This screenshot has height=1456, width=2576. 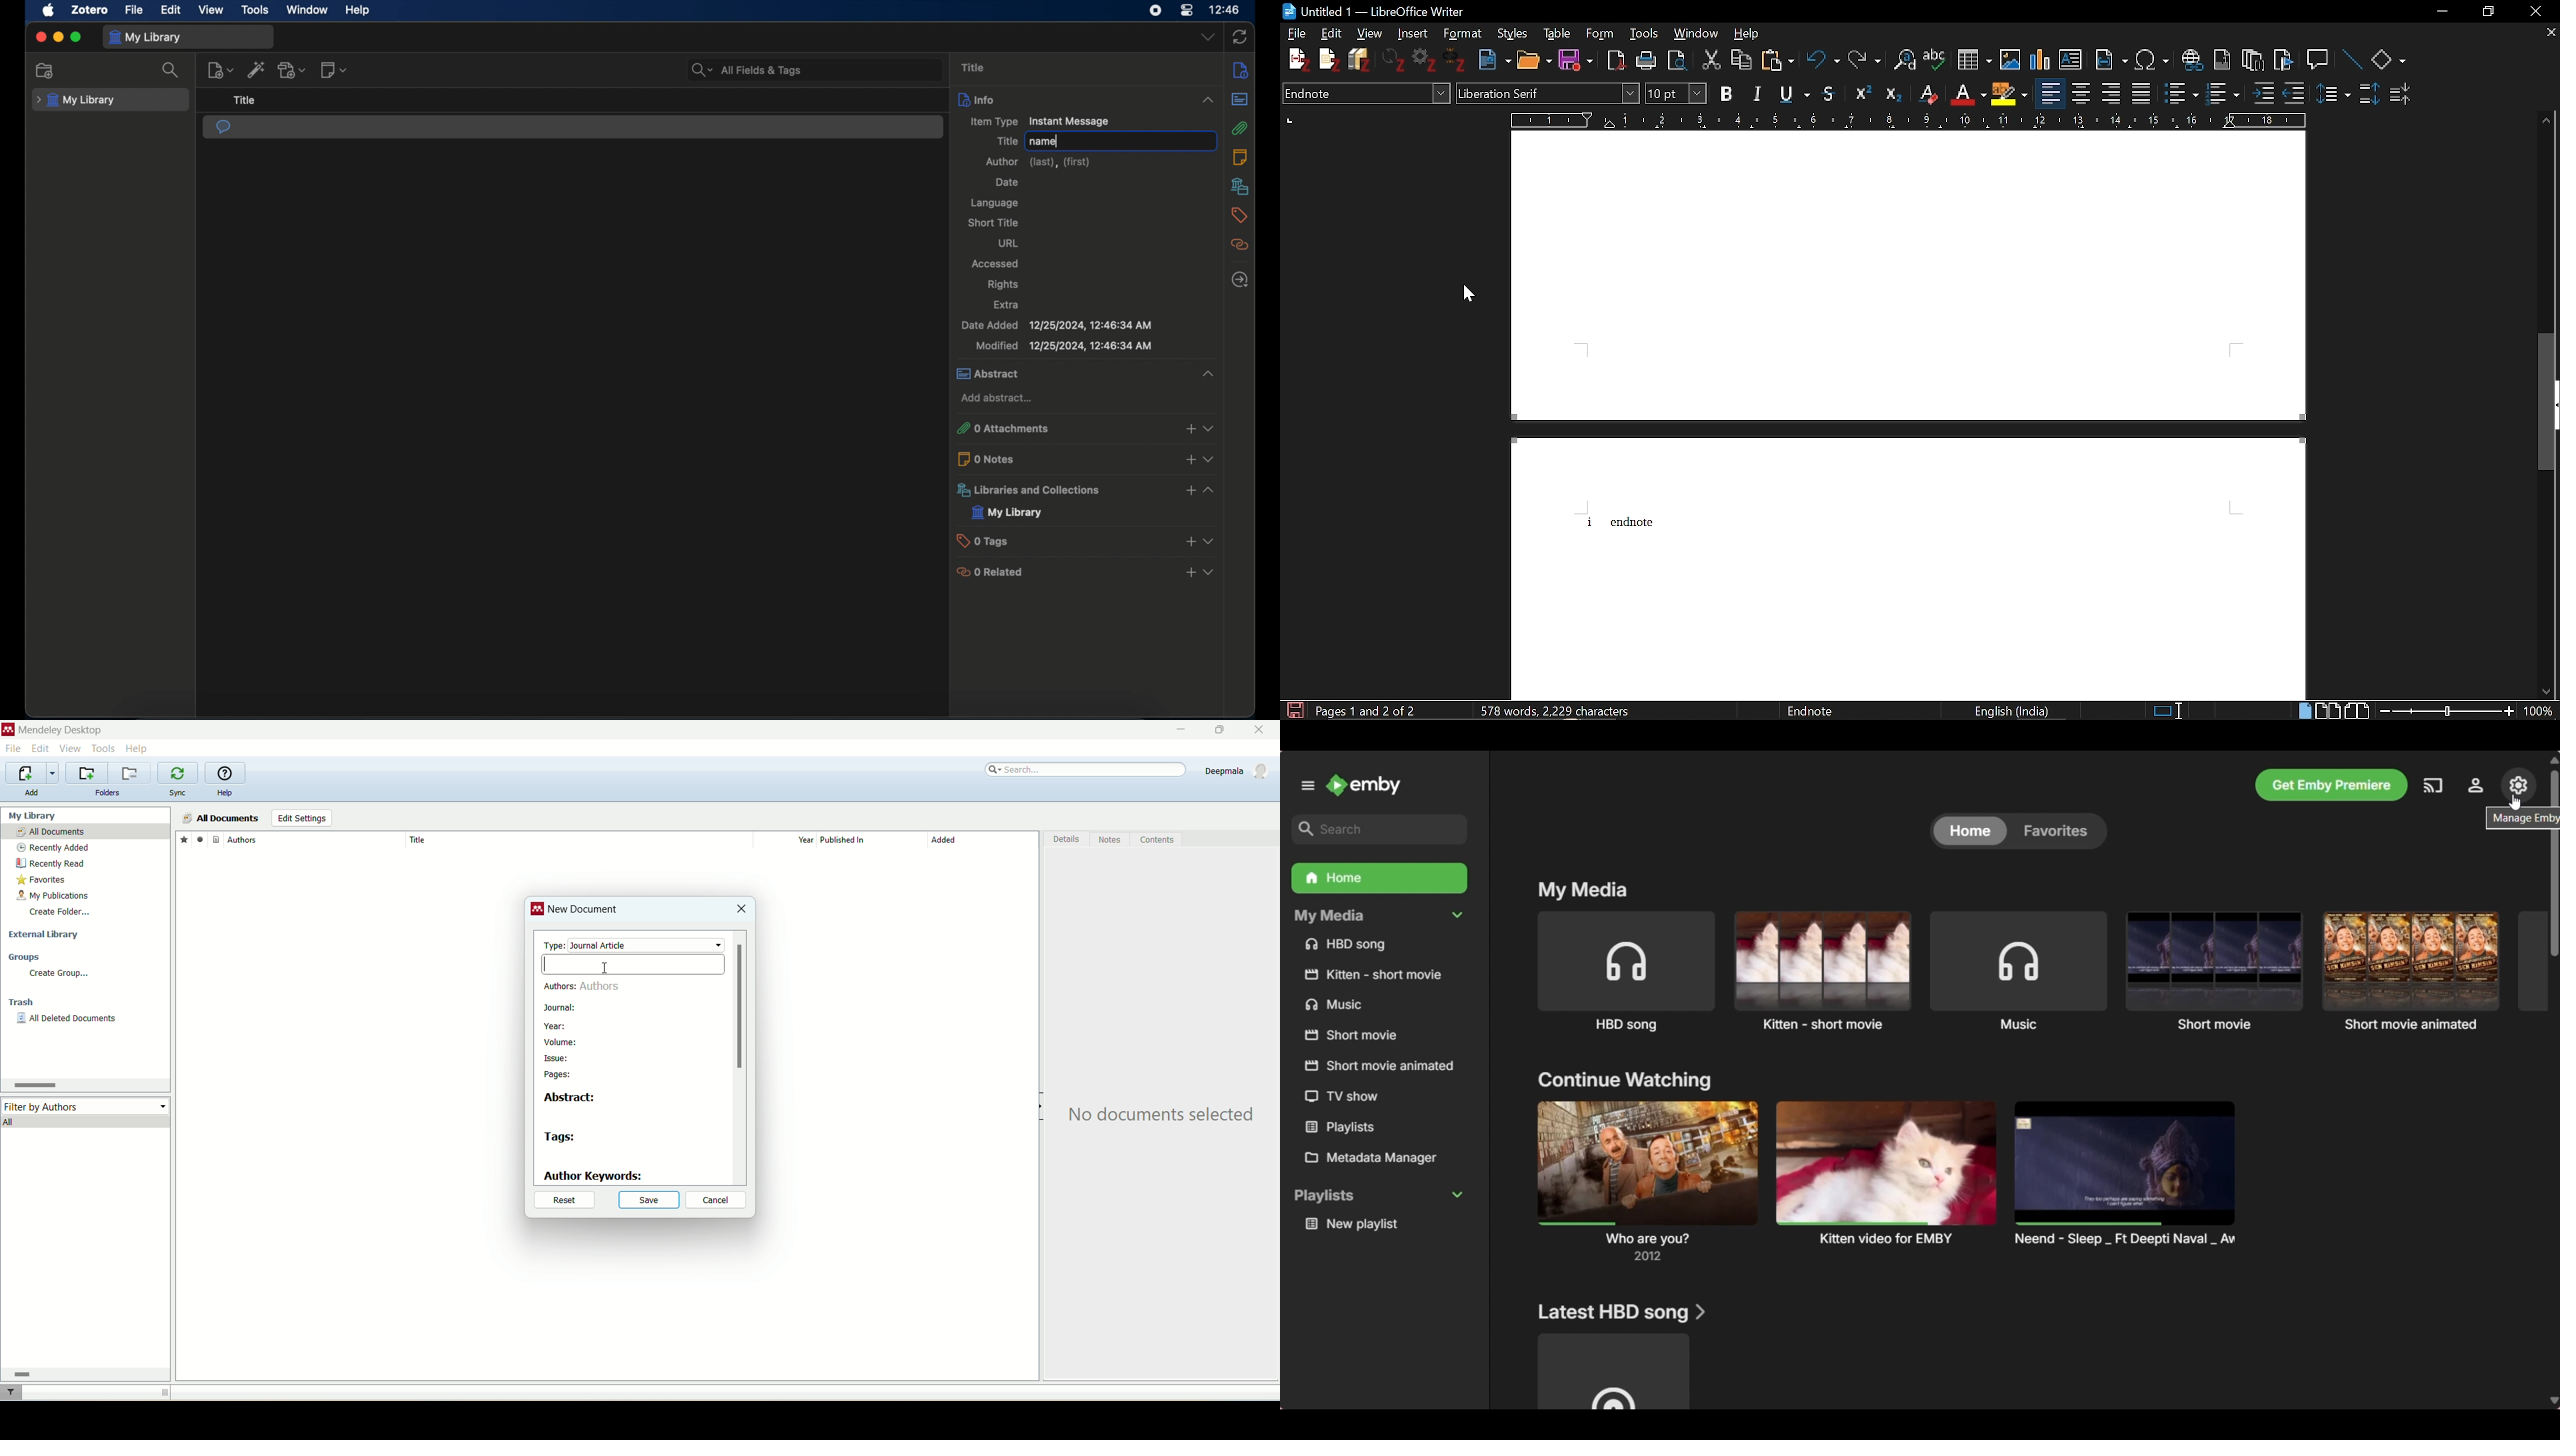 I want to click on search, so click(x=1087, y=770).